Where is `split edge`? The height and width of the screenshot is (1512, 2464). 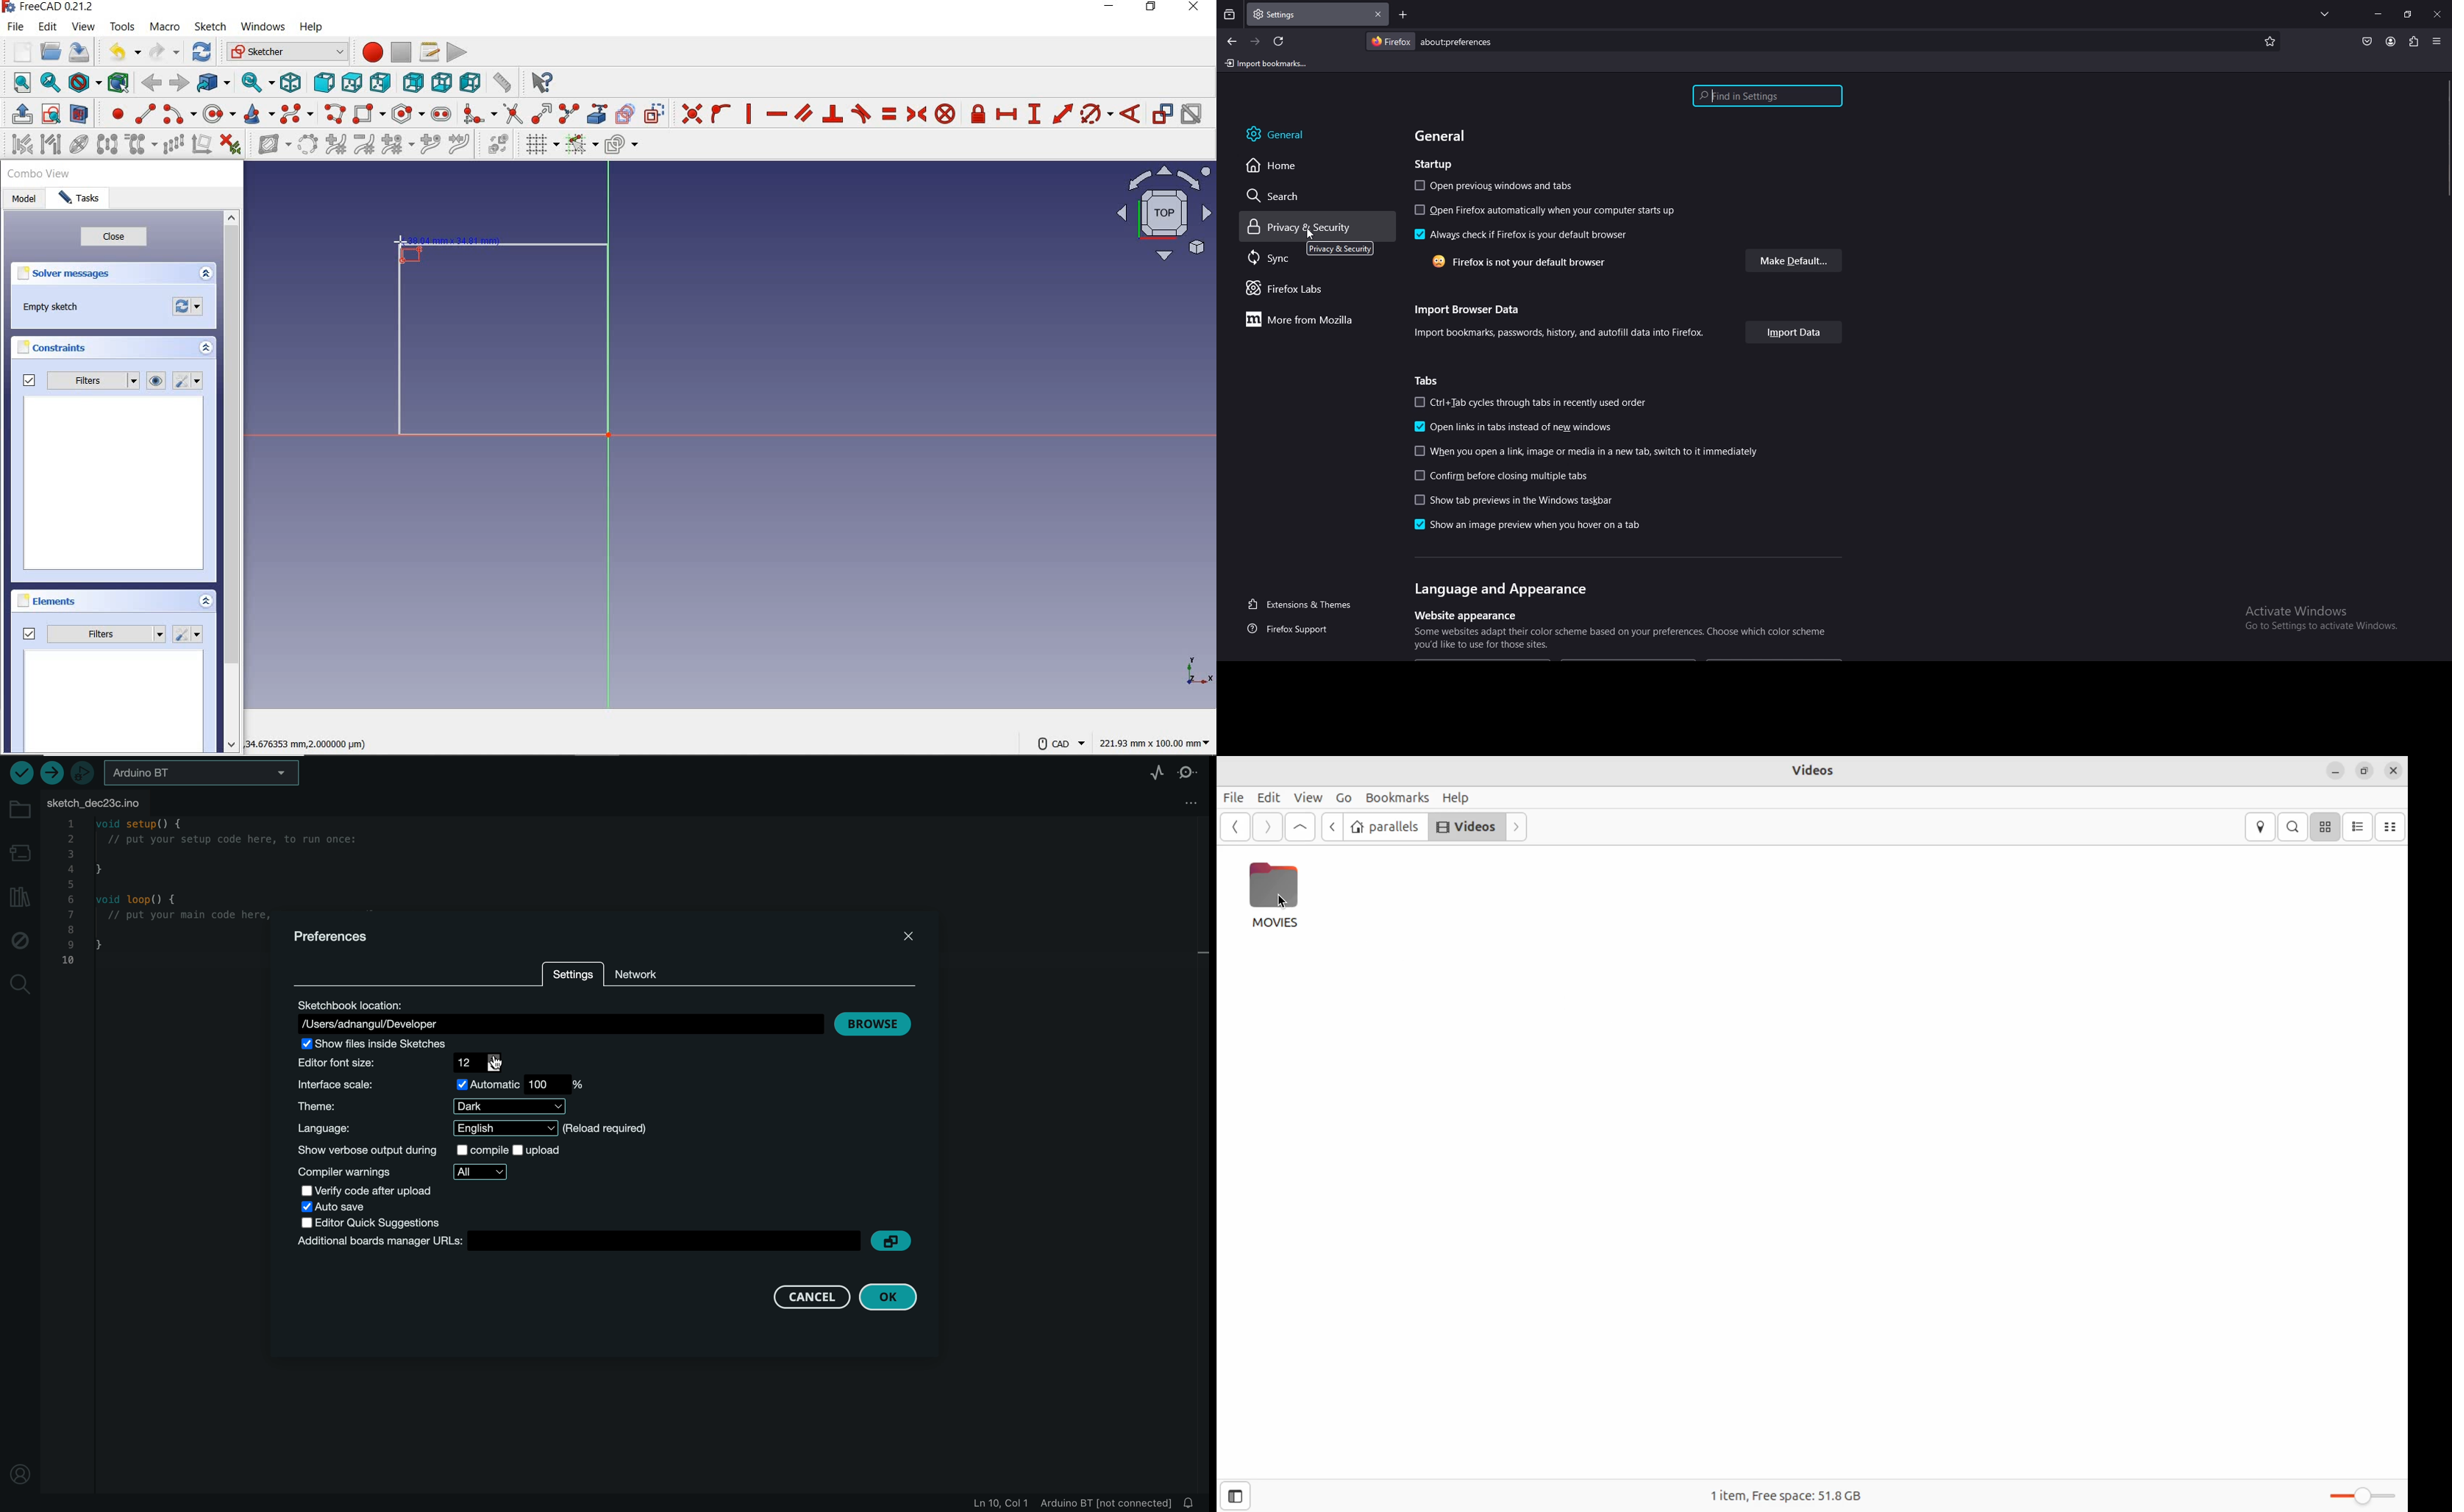
split edge is located at coordinates (569, 114).